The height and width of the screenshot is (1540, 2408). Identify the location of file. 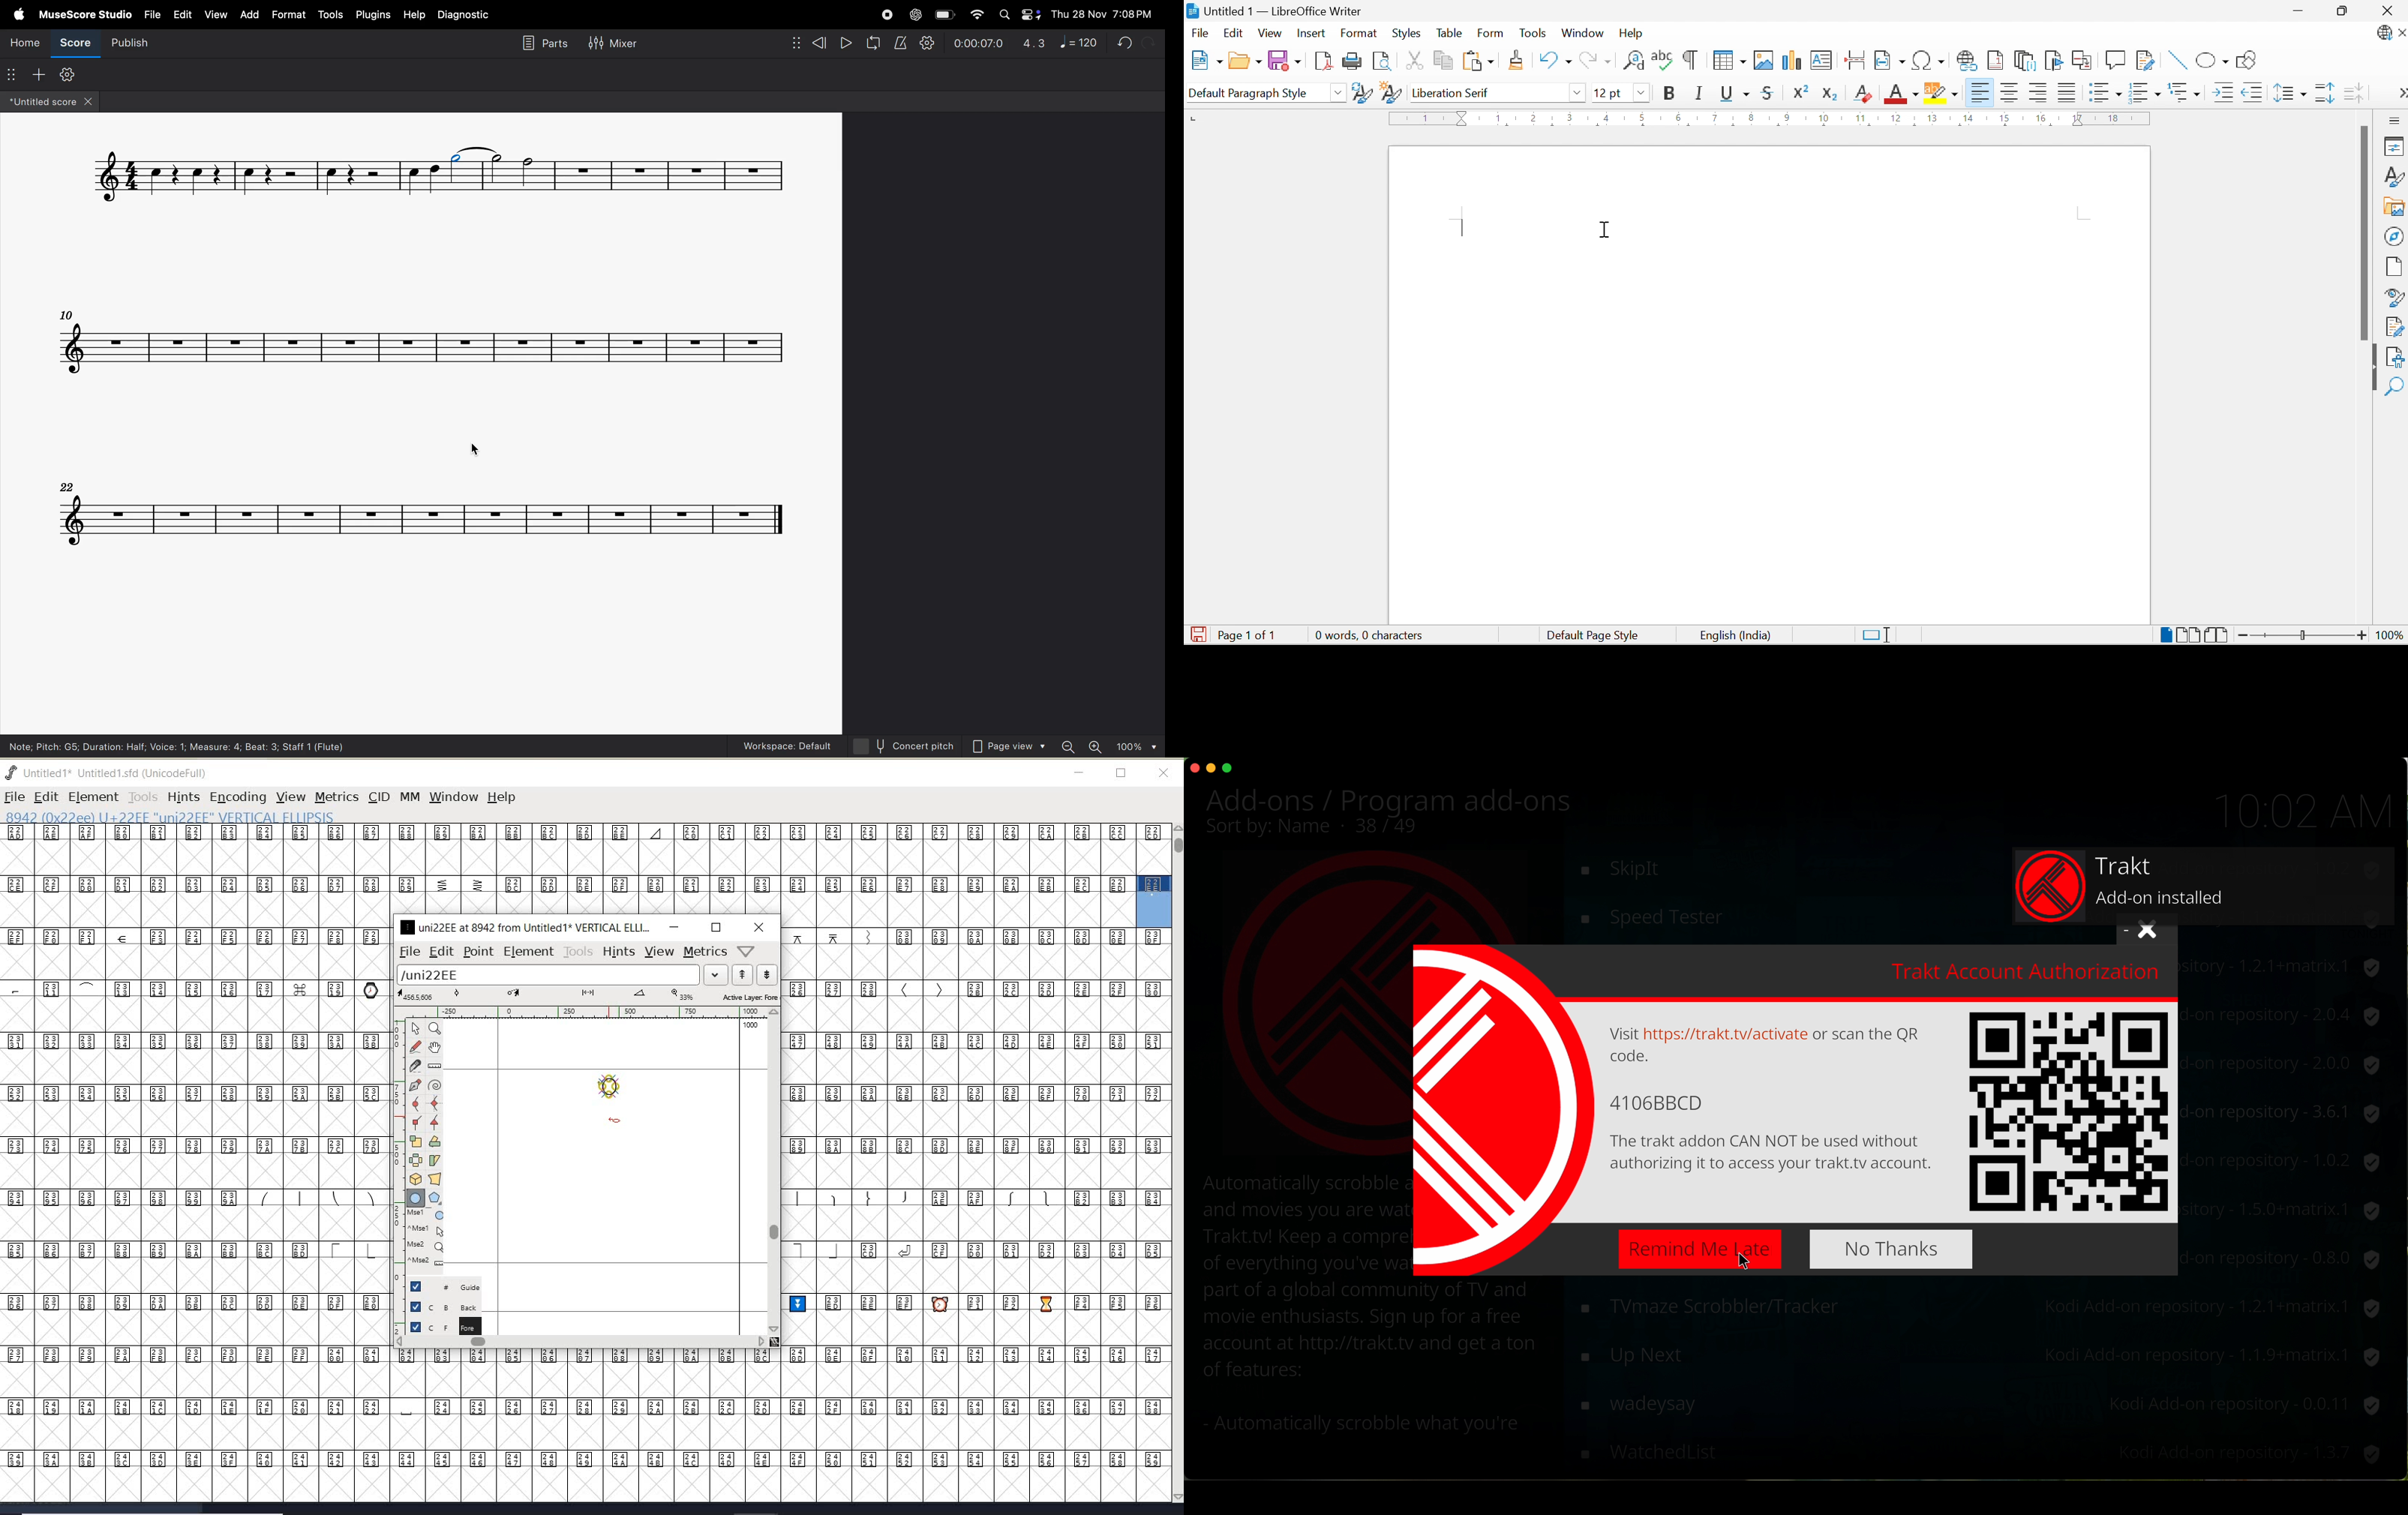
(153, 16).